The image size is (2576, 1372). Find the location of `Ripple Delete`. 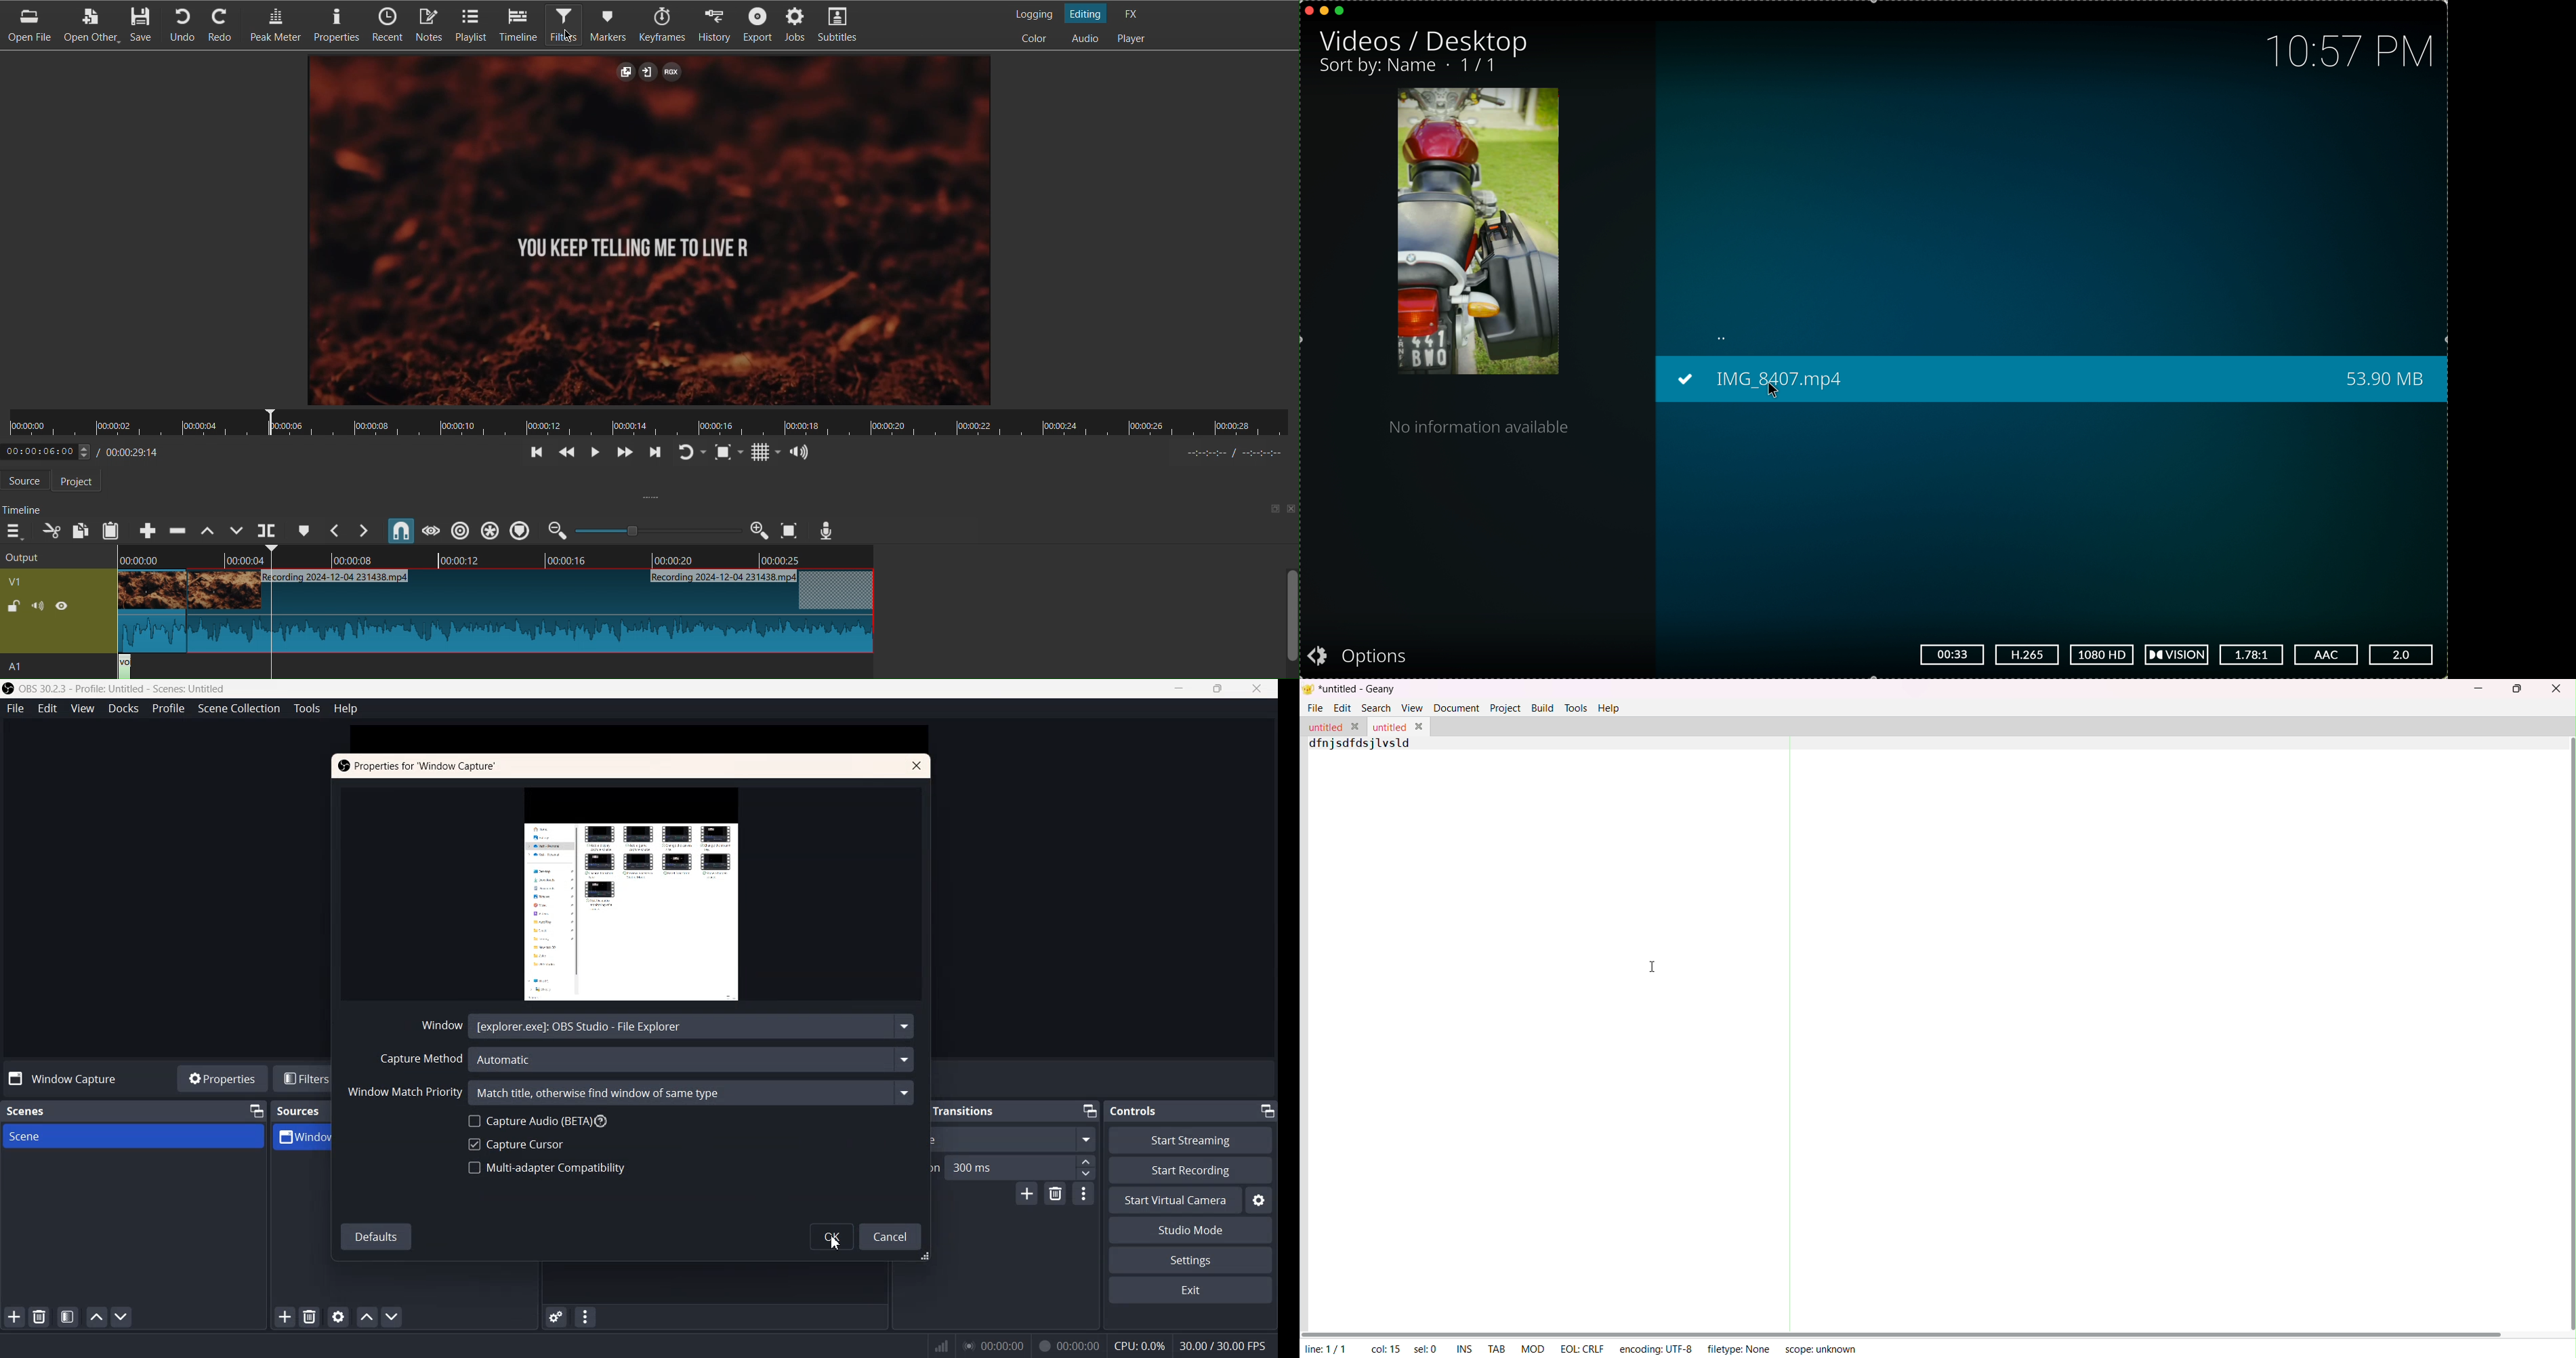

Ripple Delete is located at coordinates (177, 531).